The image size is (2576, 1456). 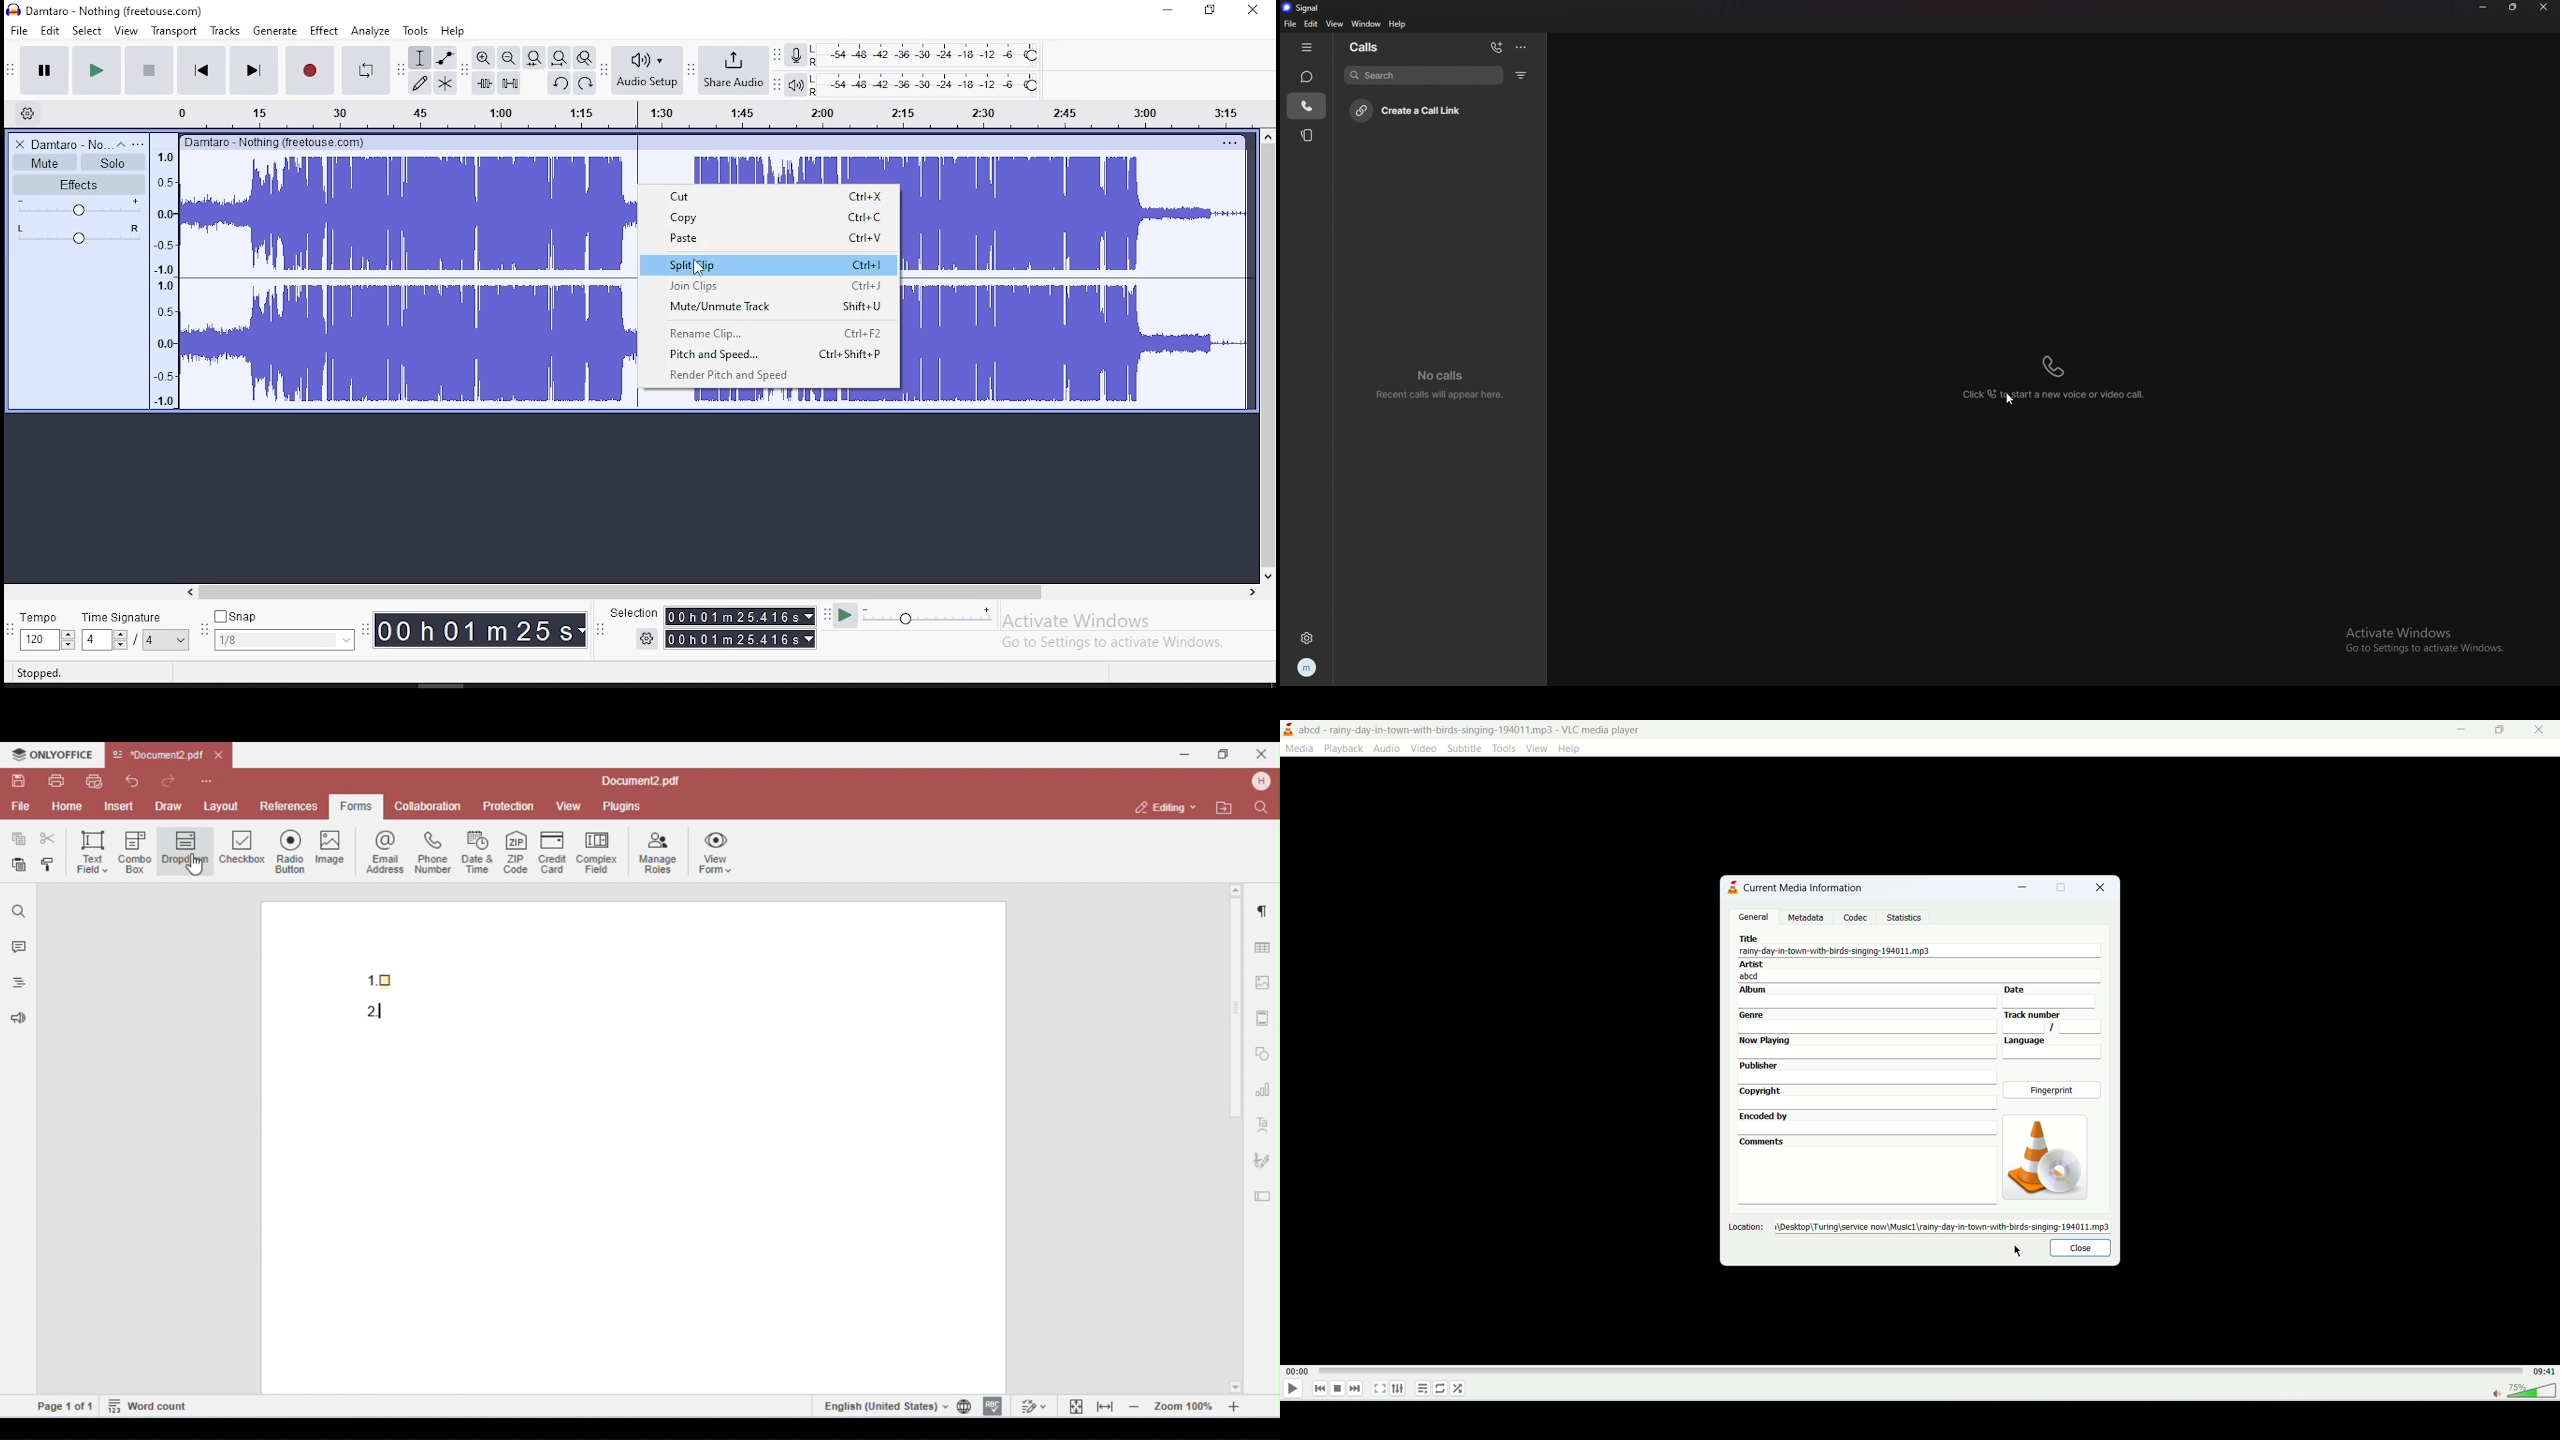 I want to click on restore, so click(x=1210, y=11).